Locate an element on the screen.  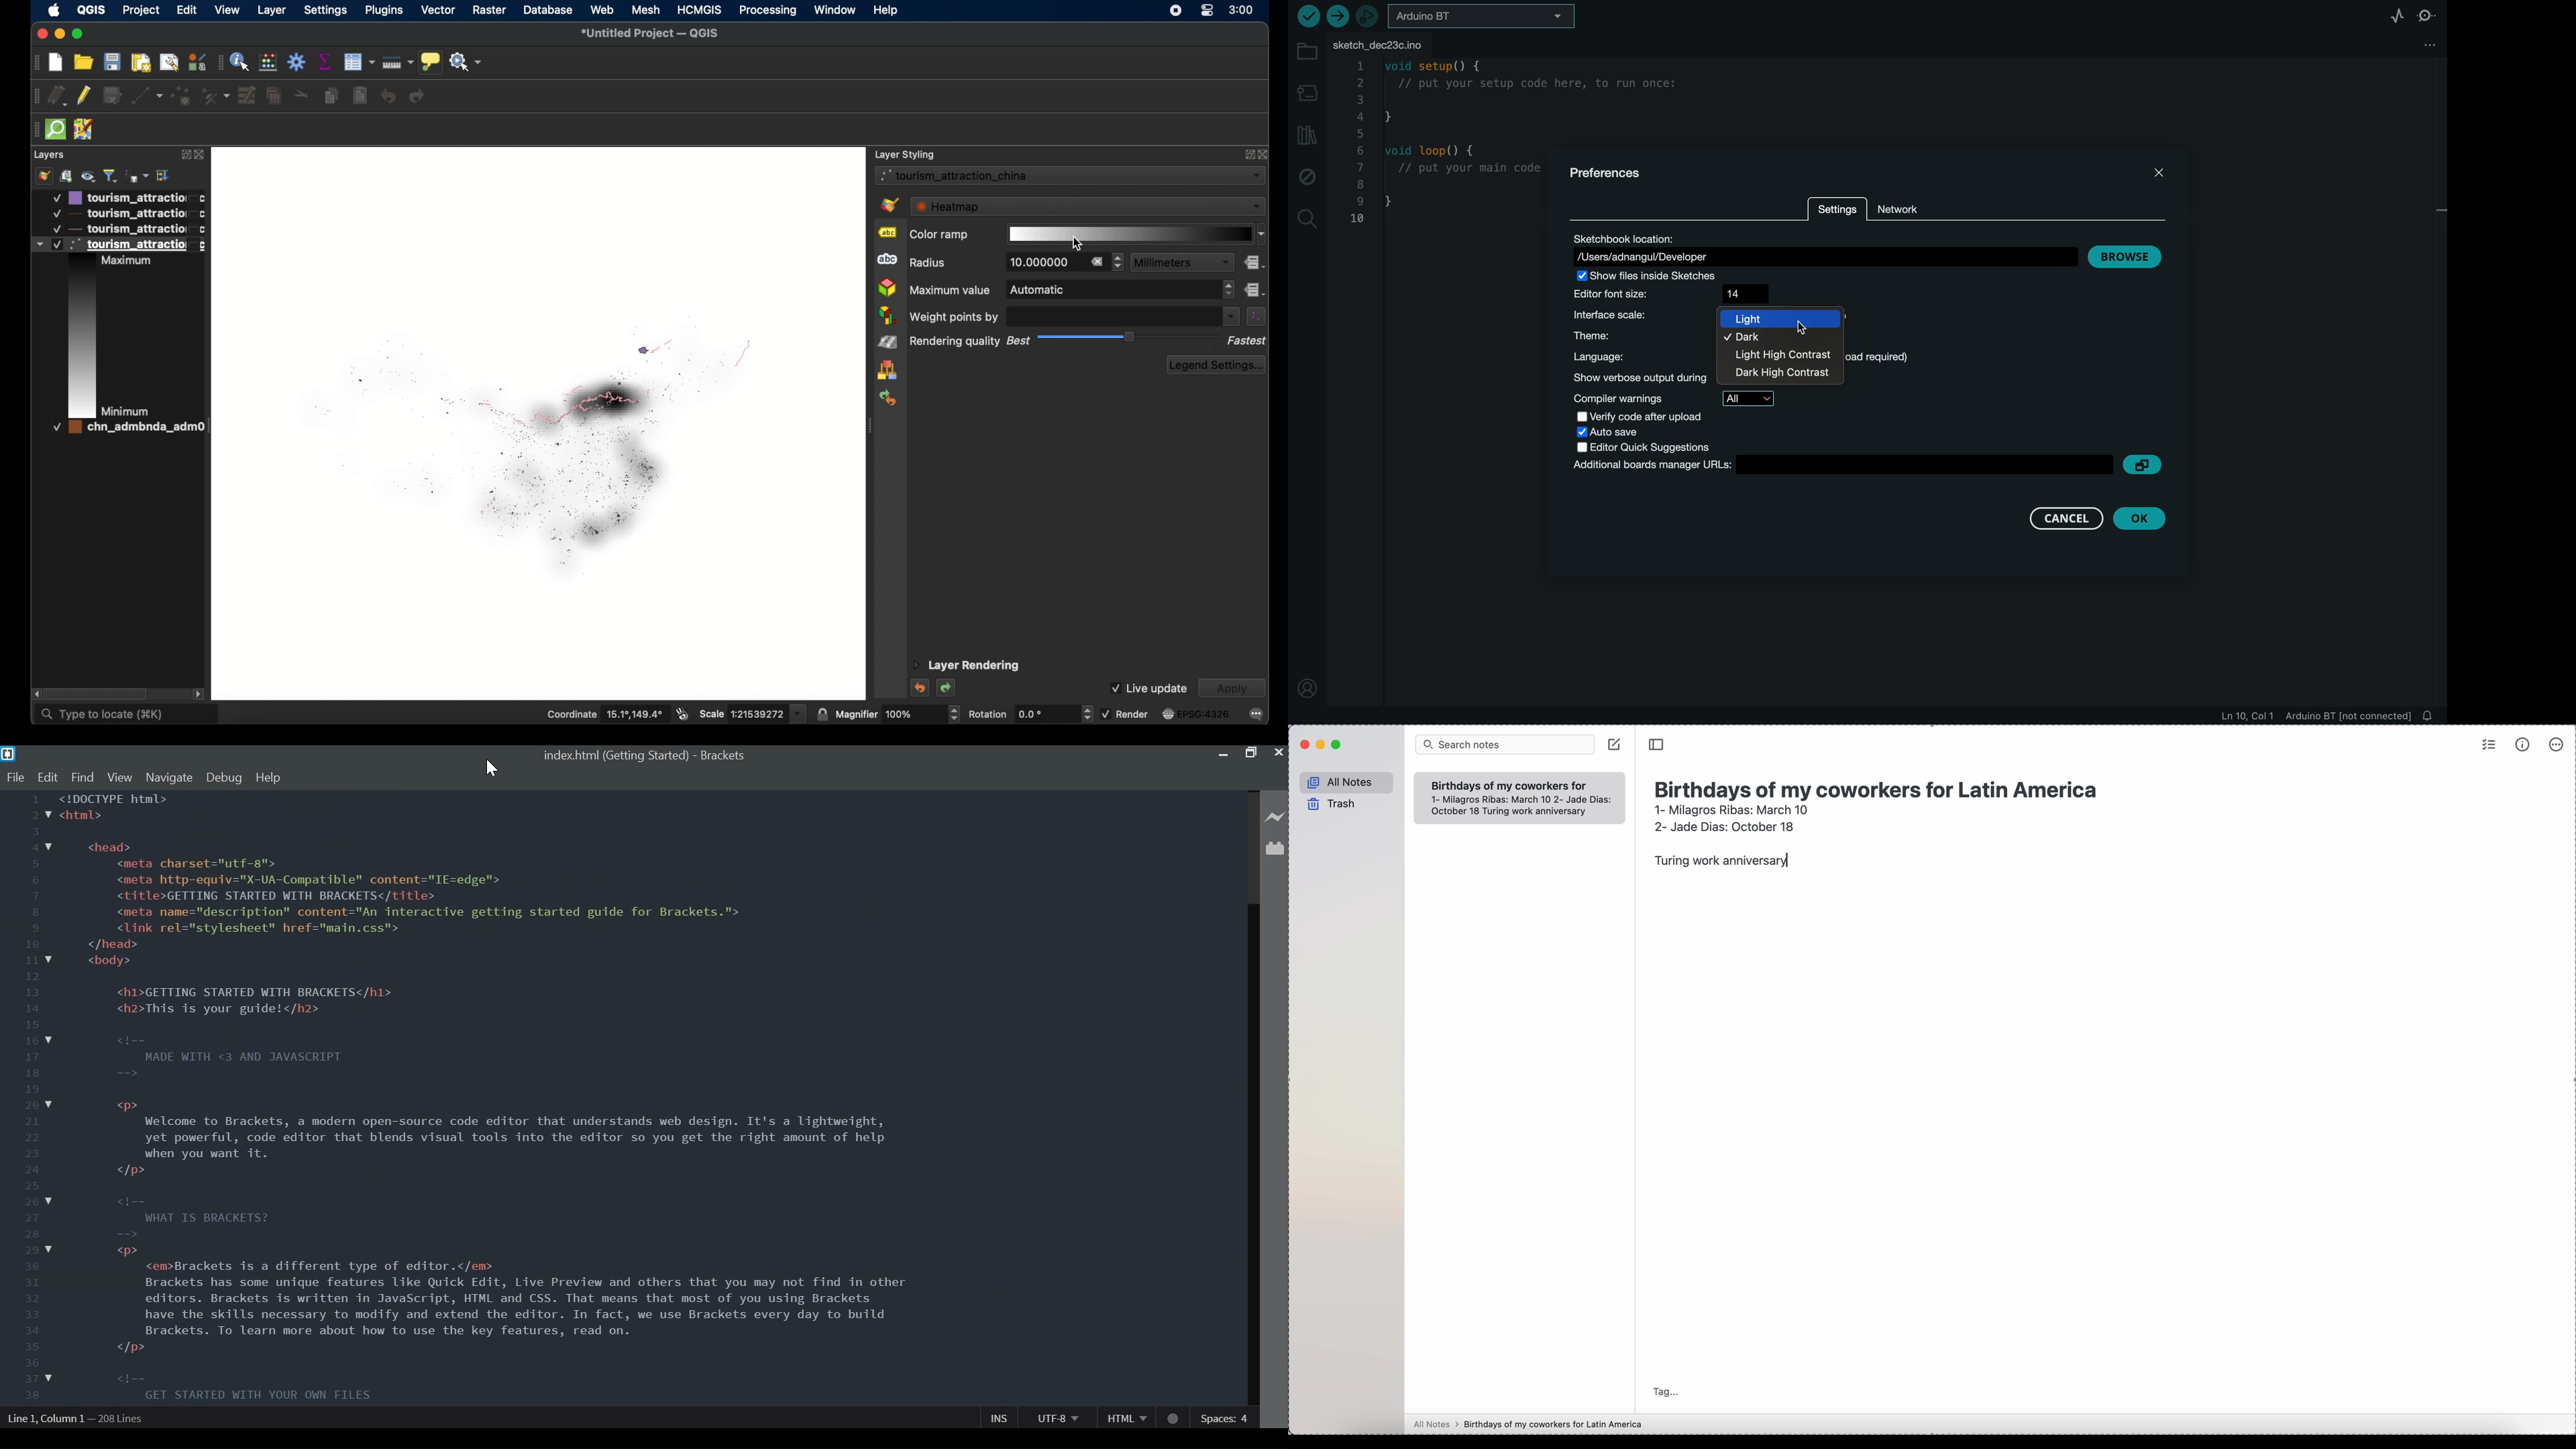
Close is located at coordinates (1280, 754).